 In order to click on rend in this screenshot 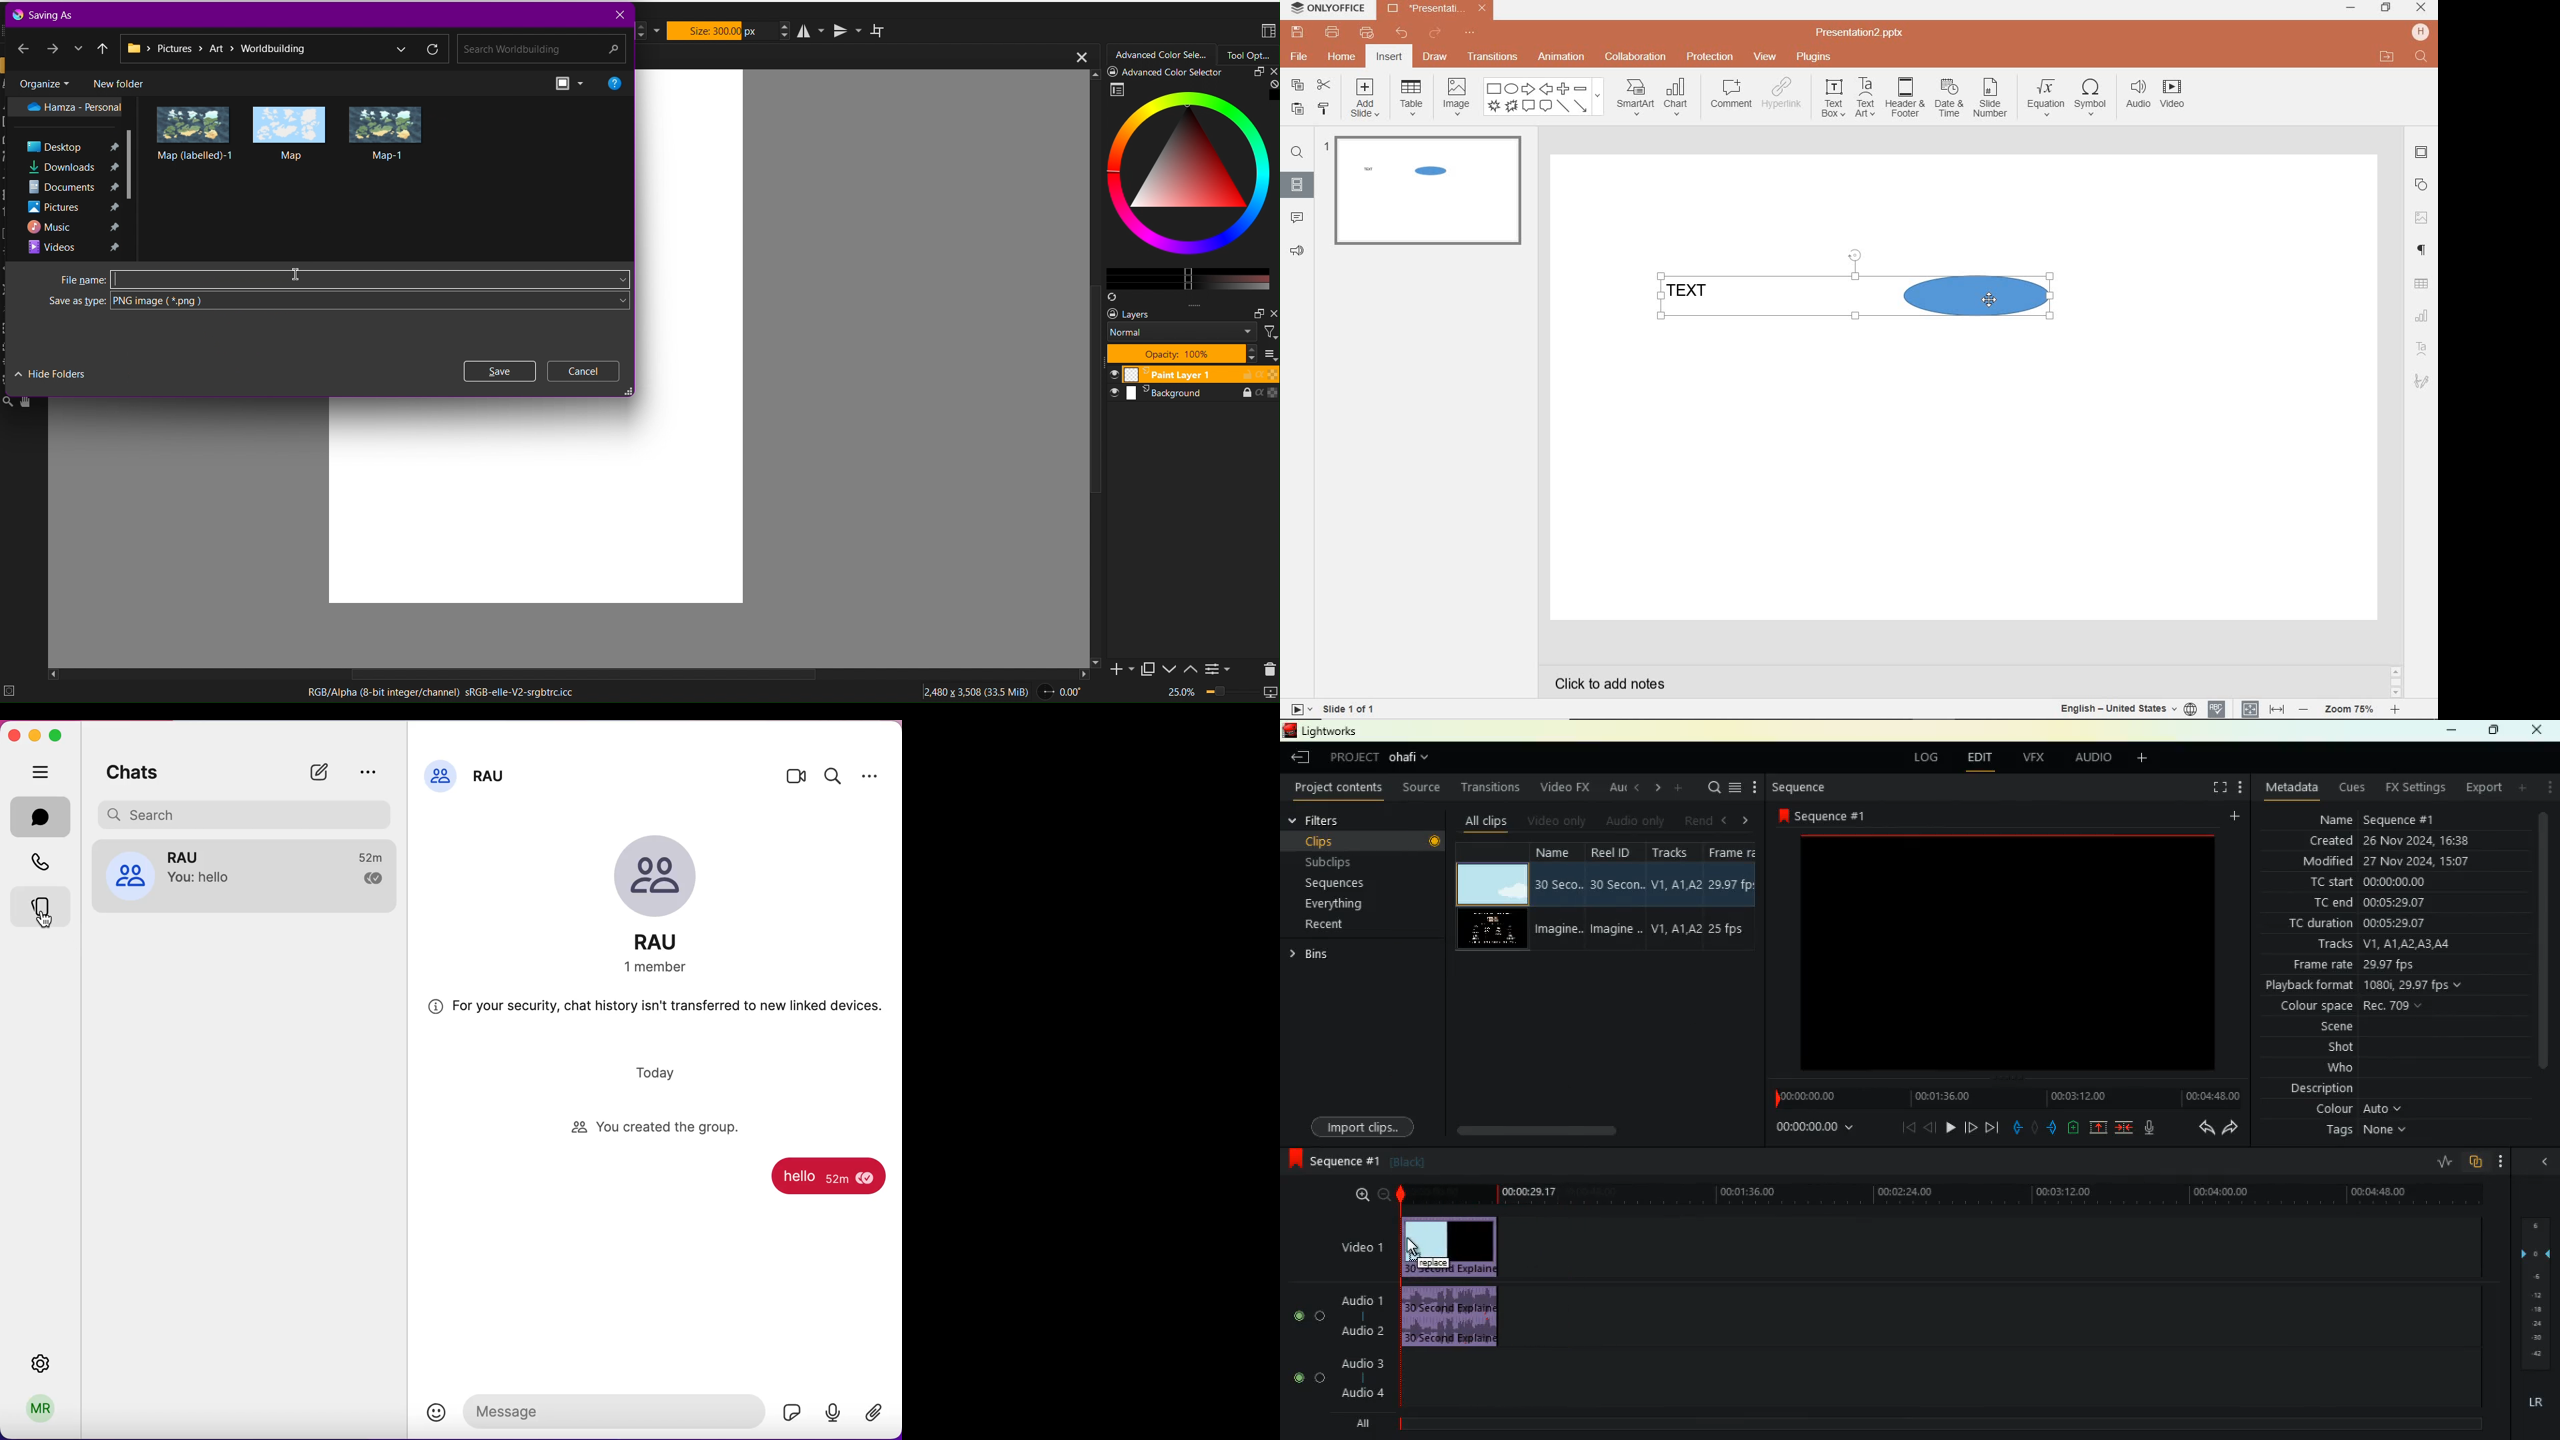, I will do `click(1698, 822)`.